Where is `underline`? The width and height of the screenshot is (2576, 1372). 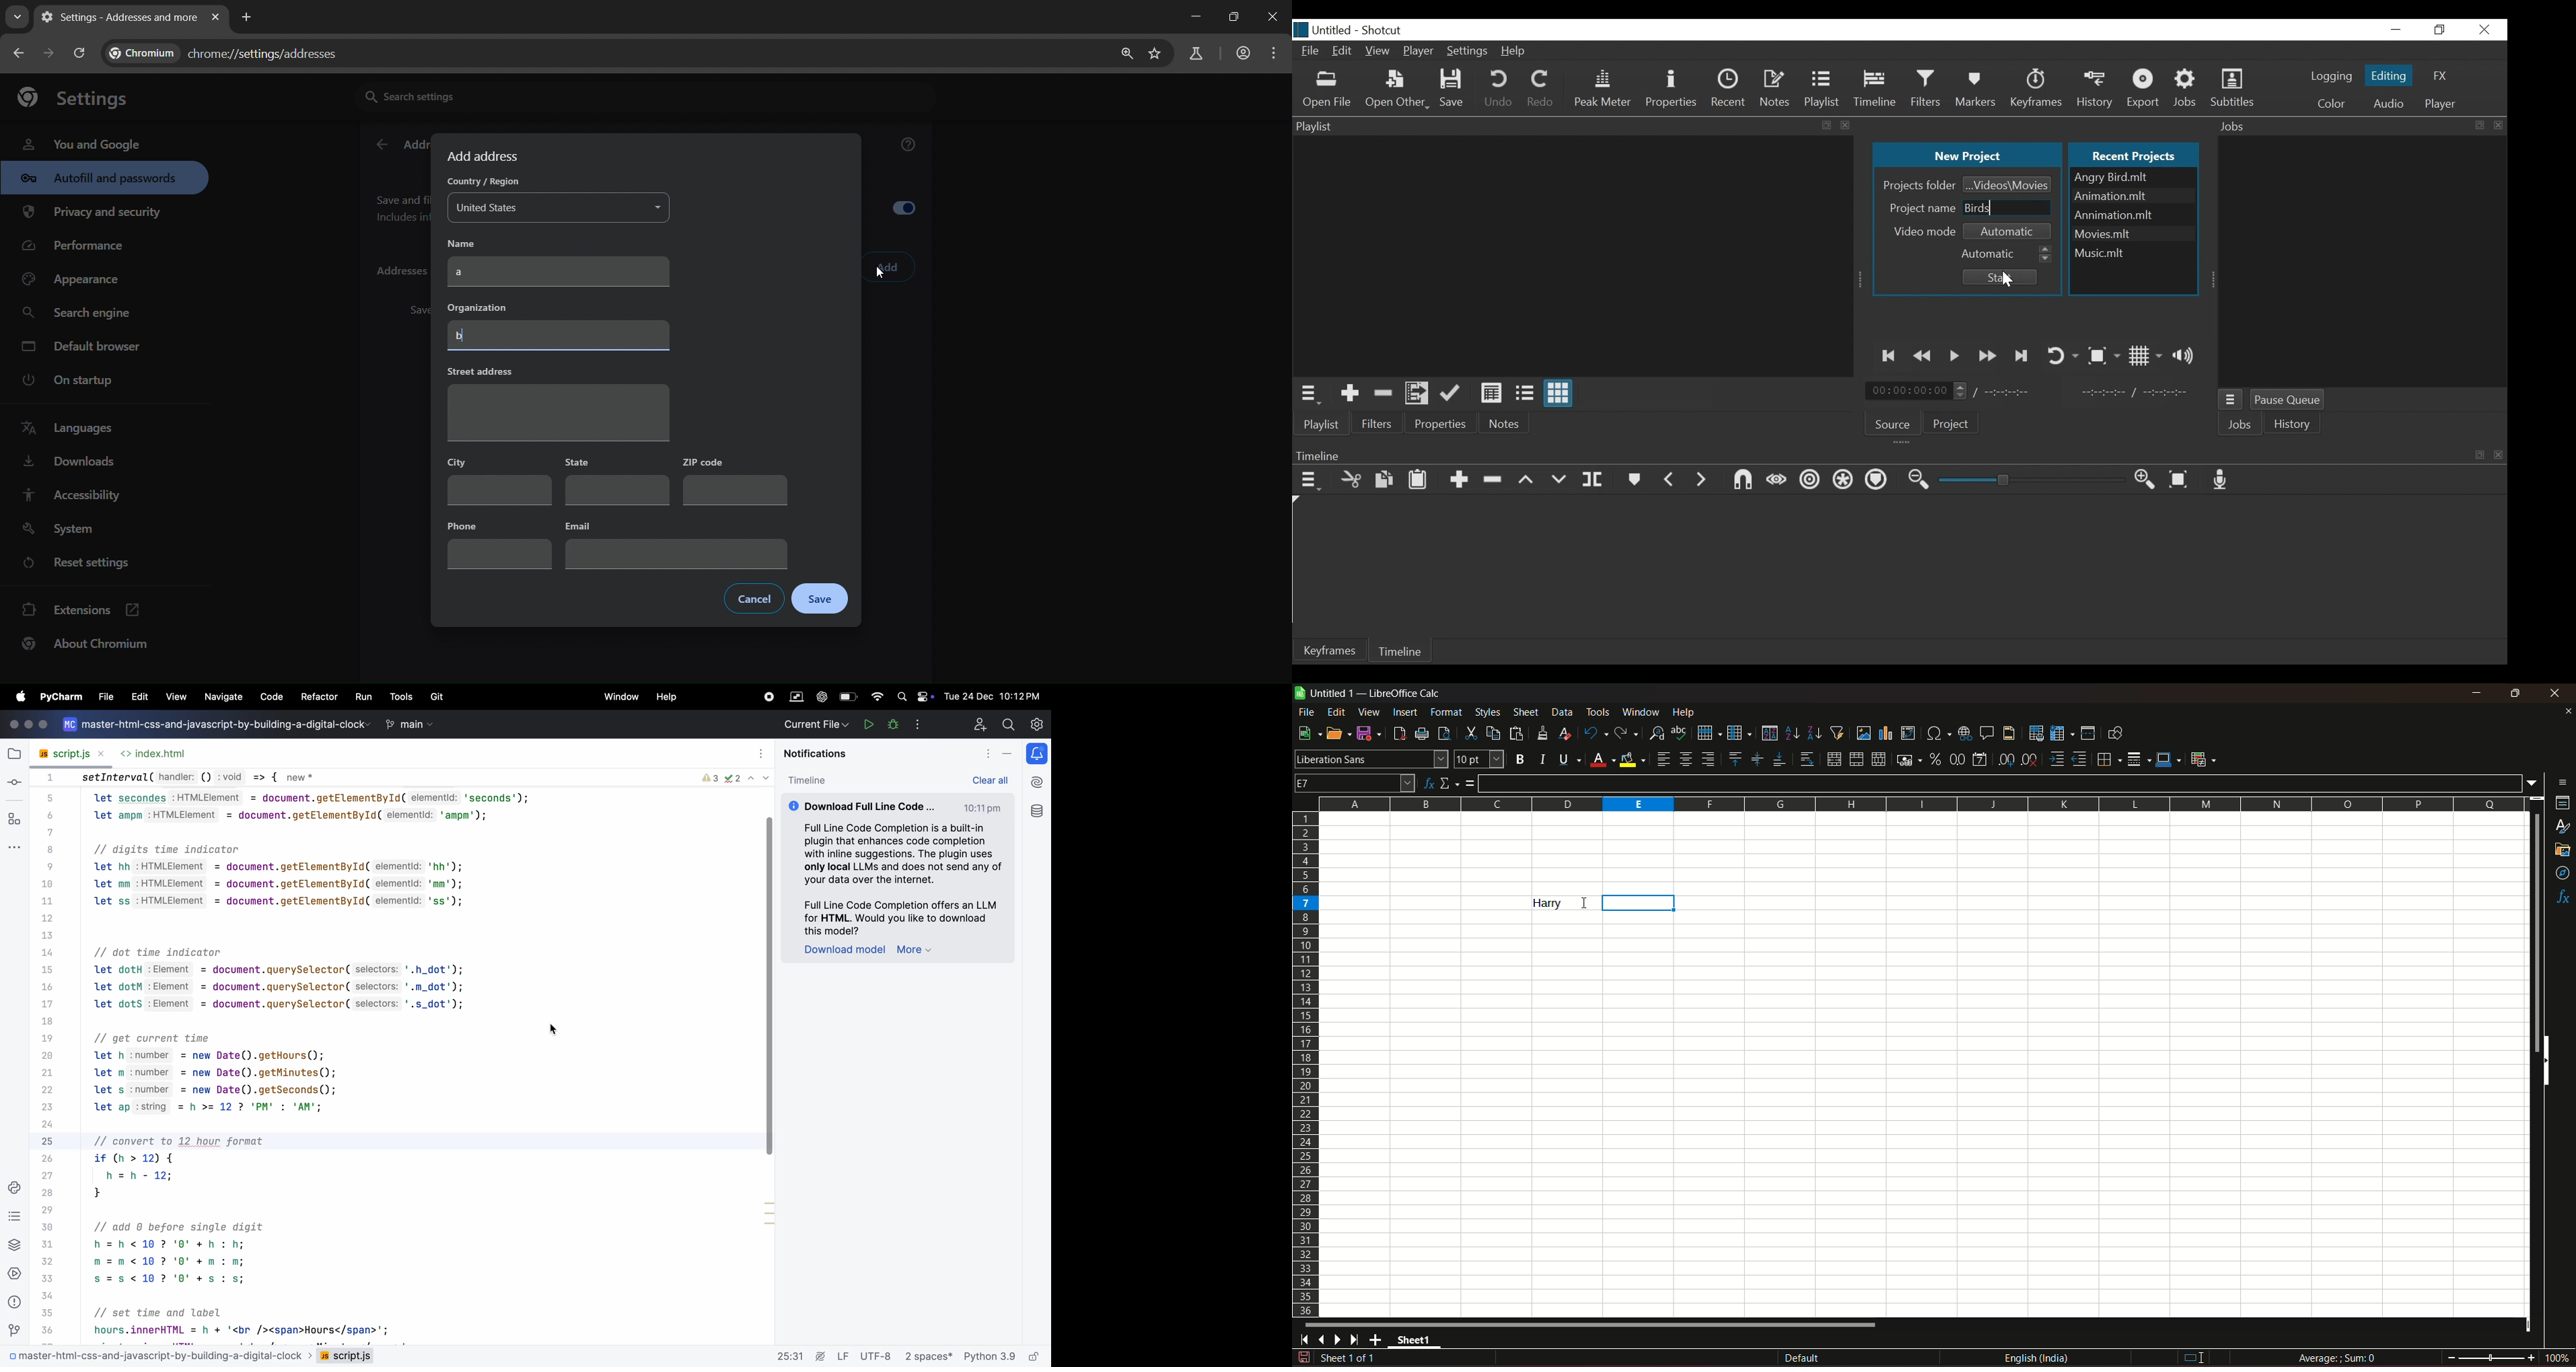 underline is located at coordinates (1569, 759).